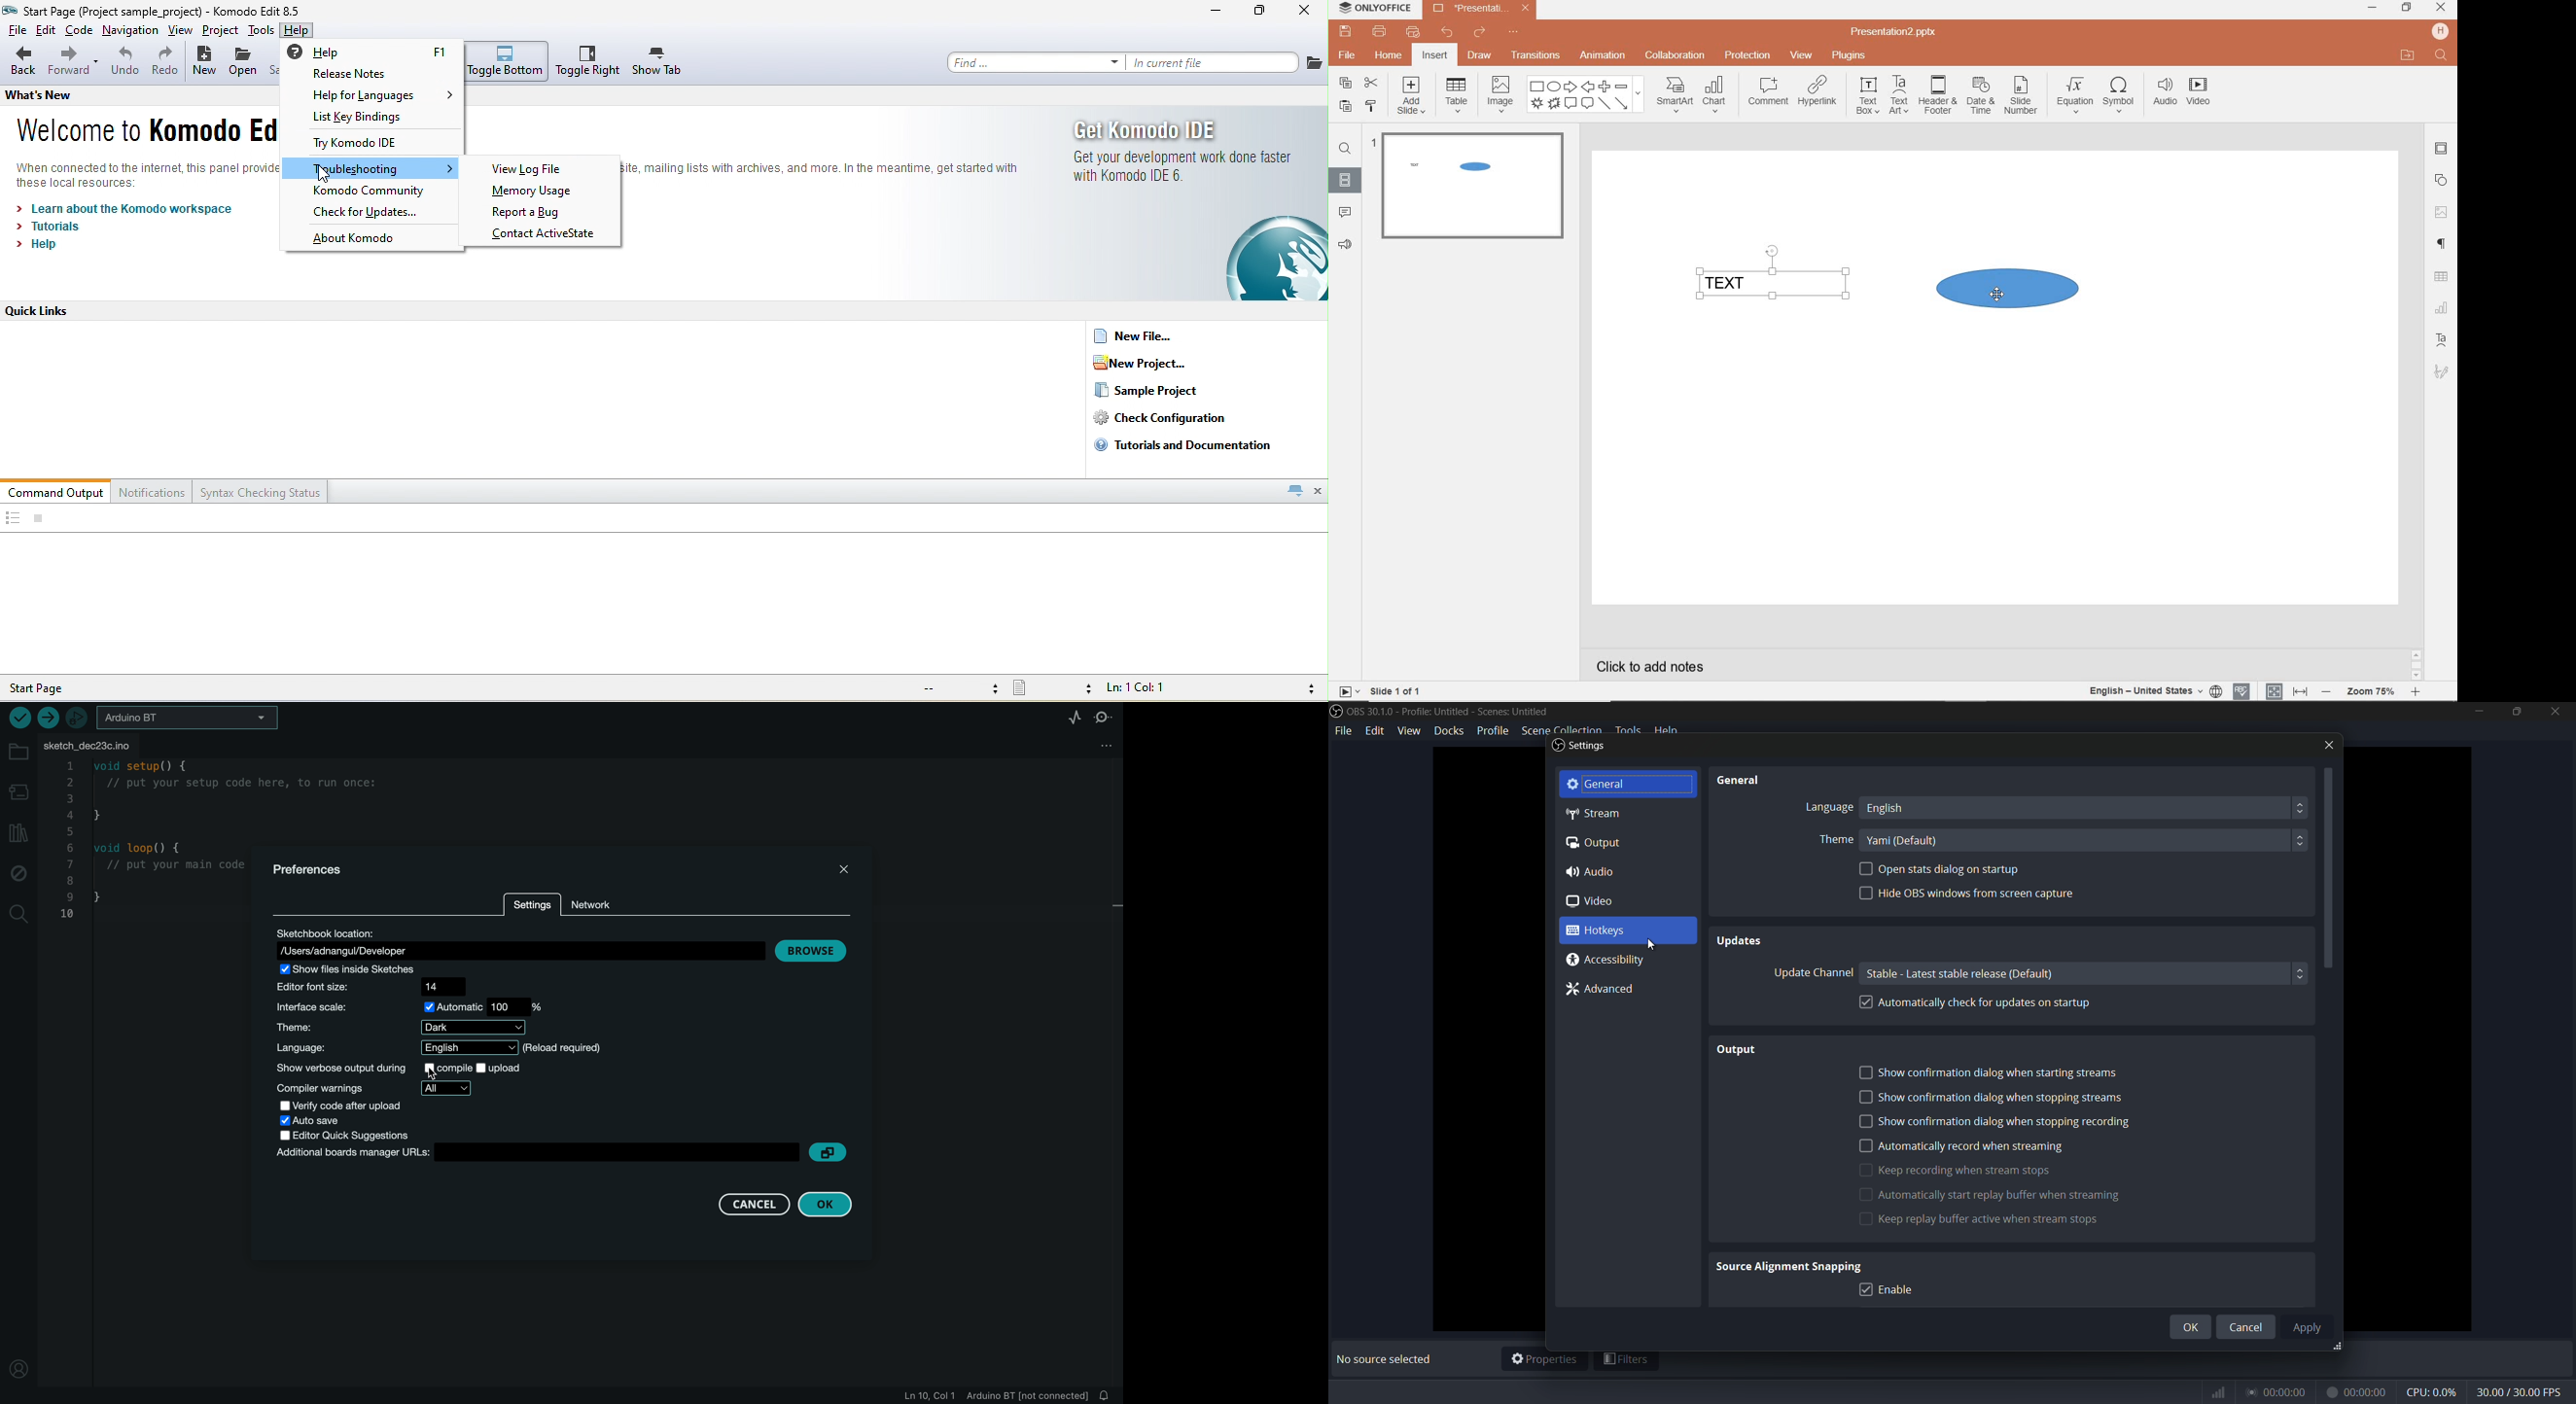  What do you see at coordinates (1673, 56) in the screenshot?
I see `collaboration` at bounding box center [1673, 56].